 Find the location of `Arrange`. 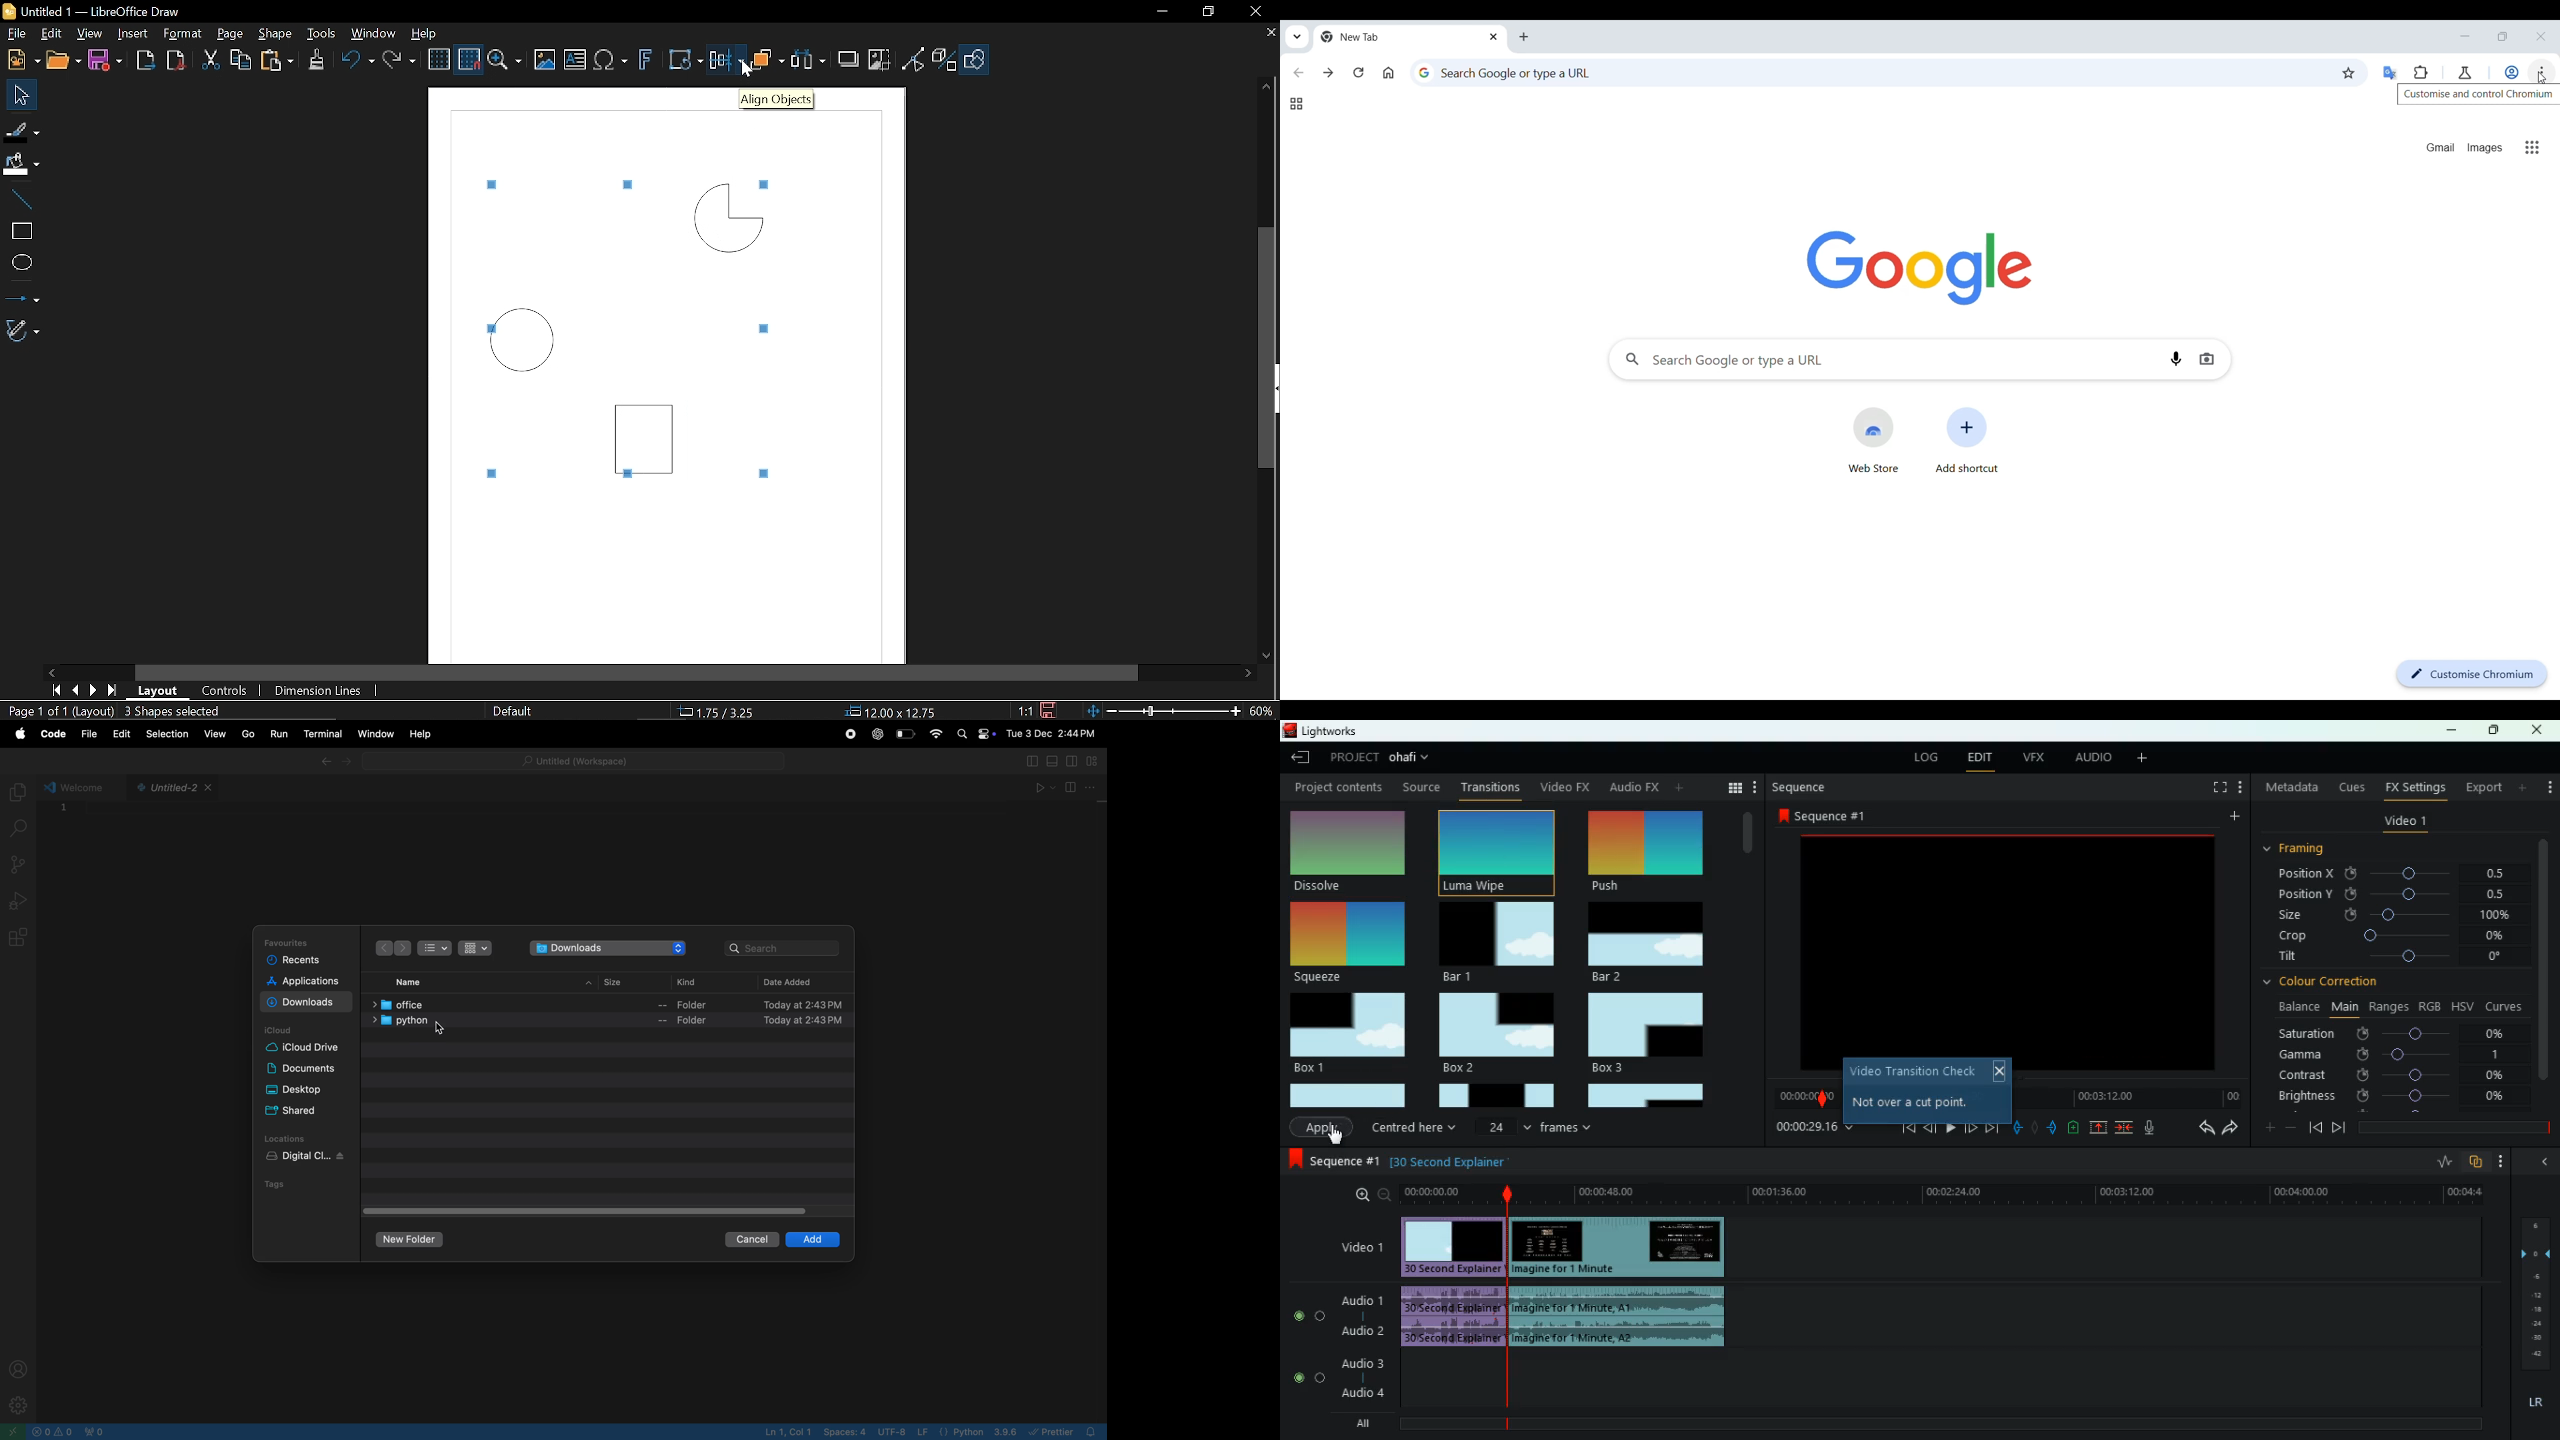

Arrange is located at coordinates (768, 62).